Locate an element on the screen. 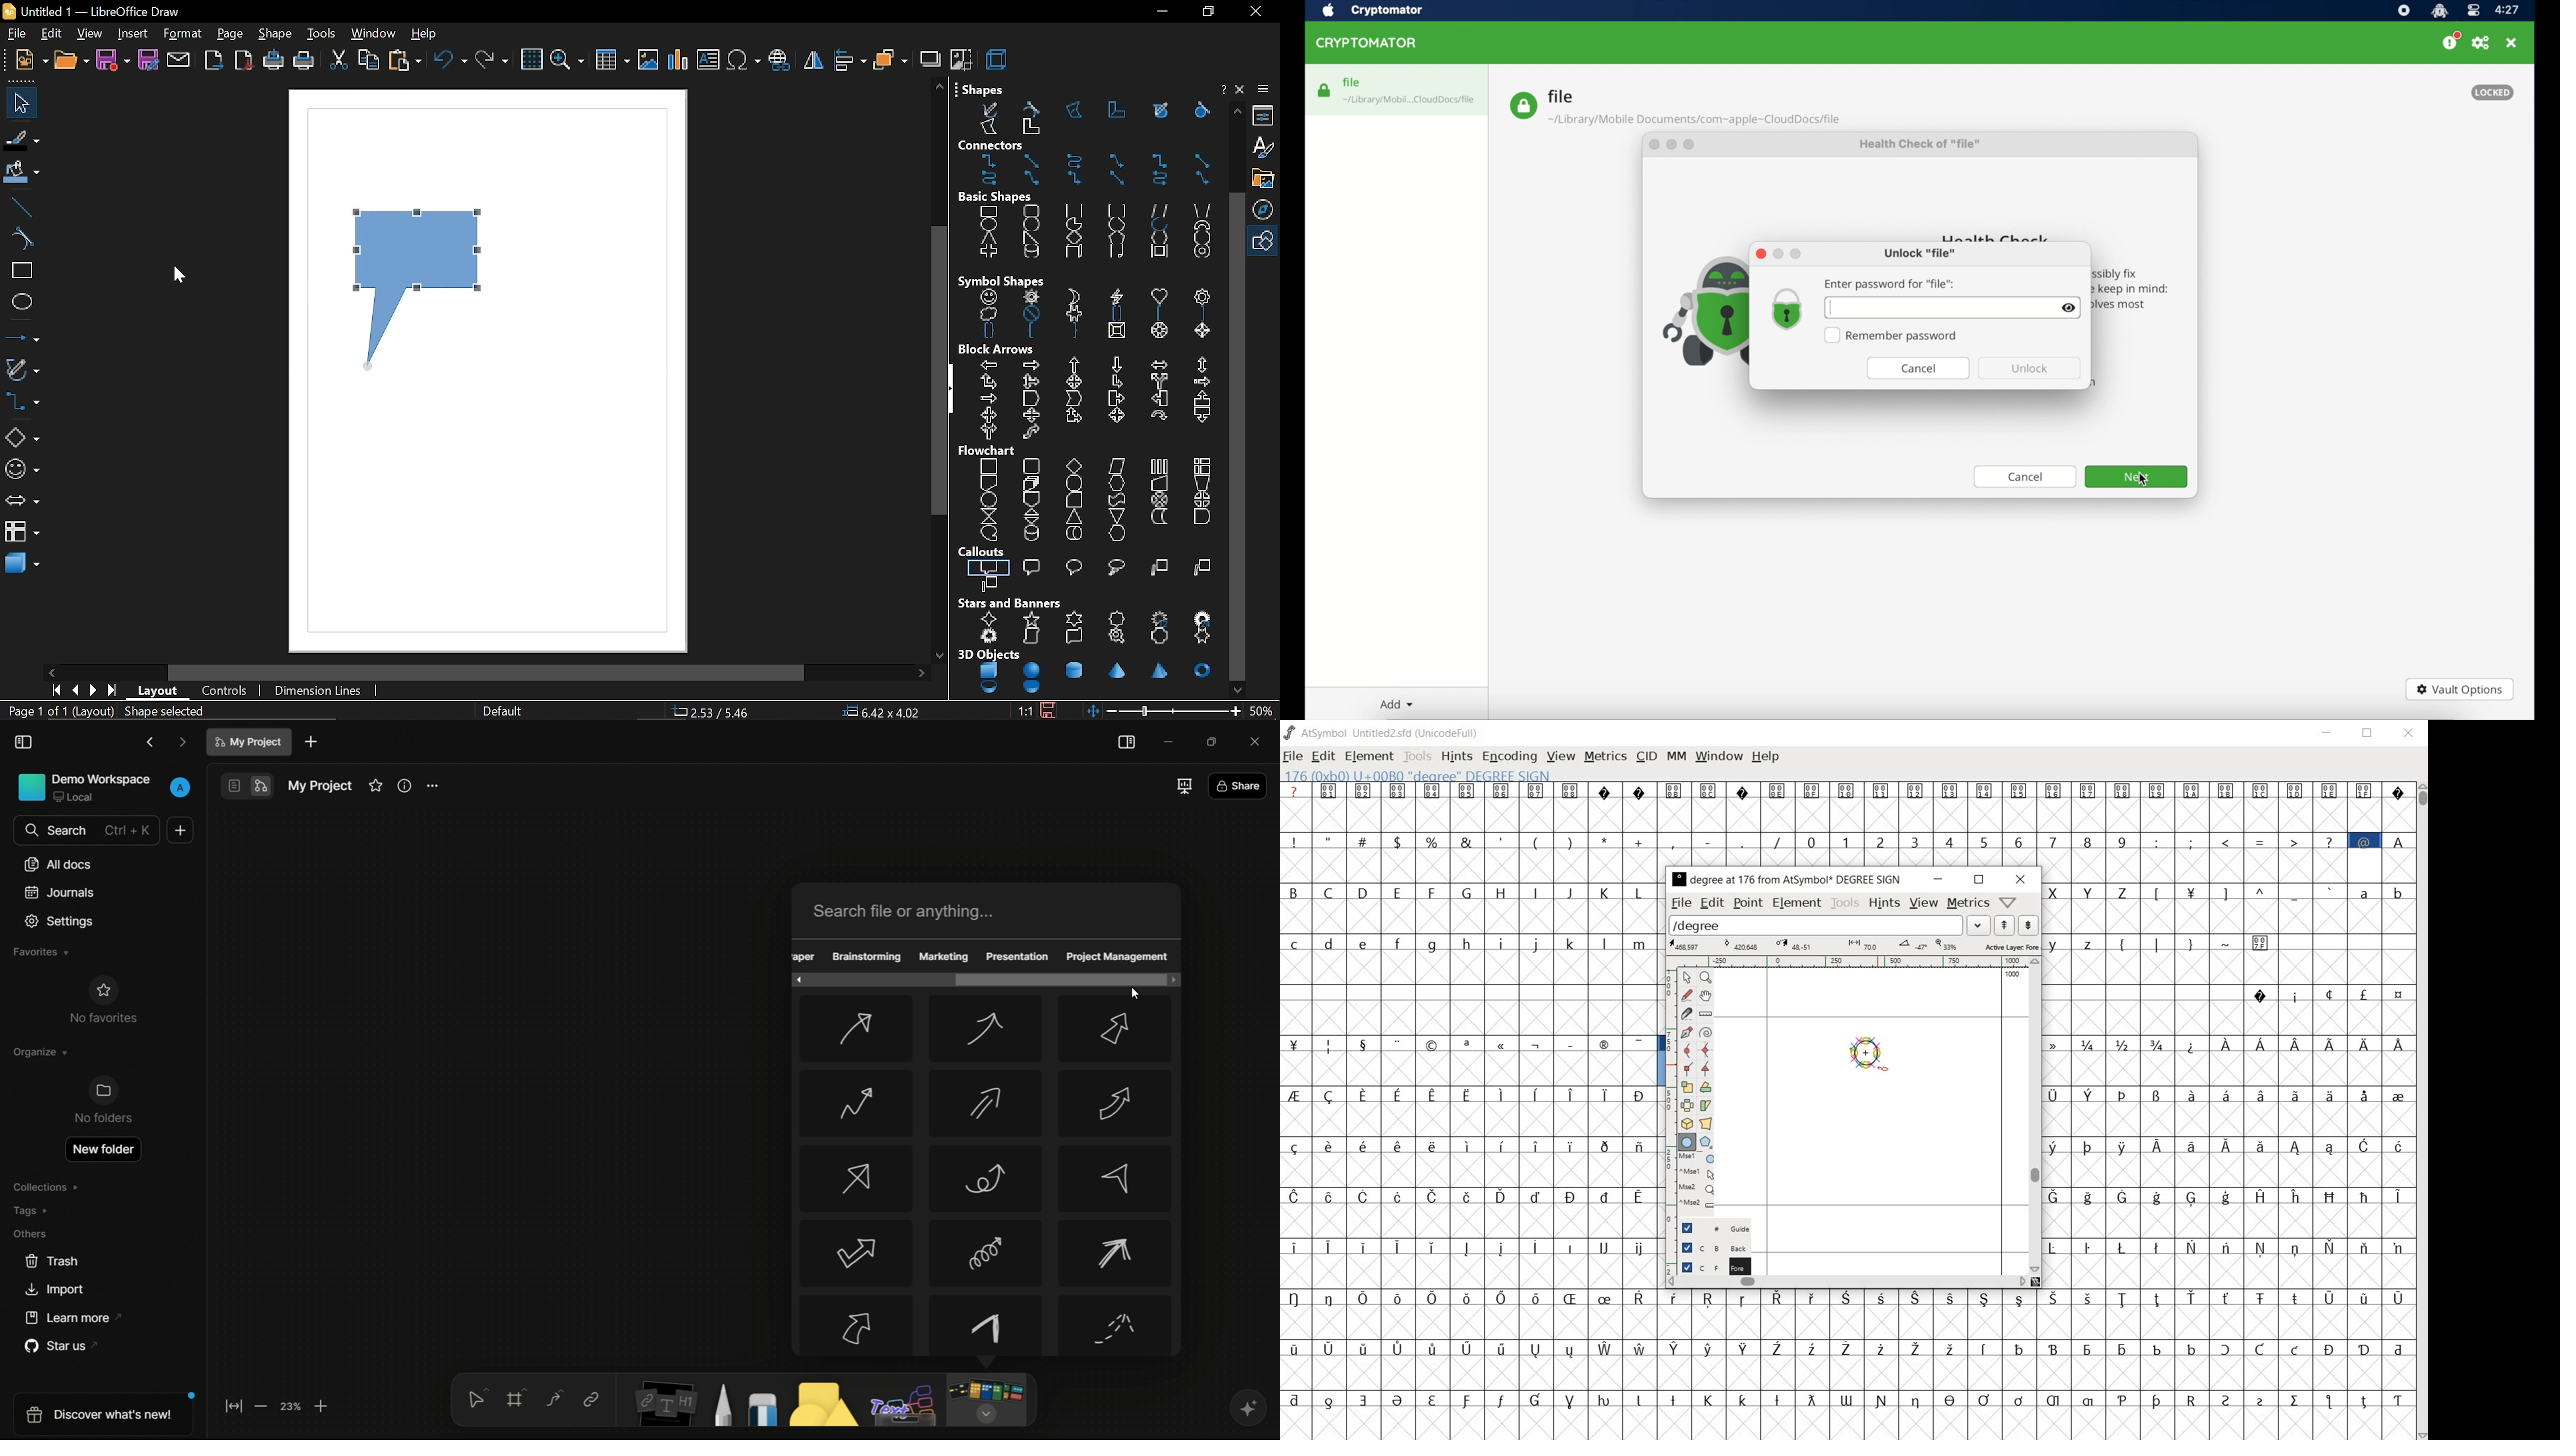  page style is located at coordinates (504, 712).